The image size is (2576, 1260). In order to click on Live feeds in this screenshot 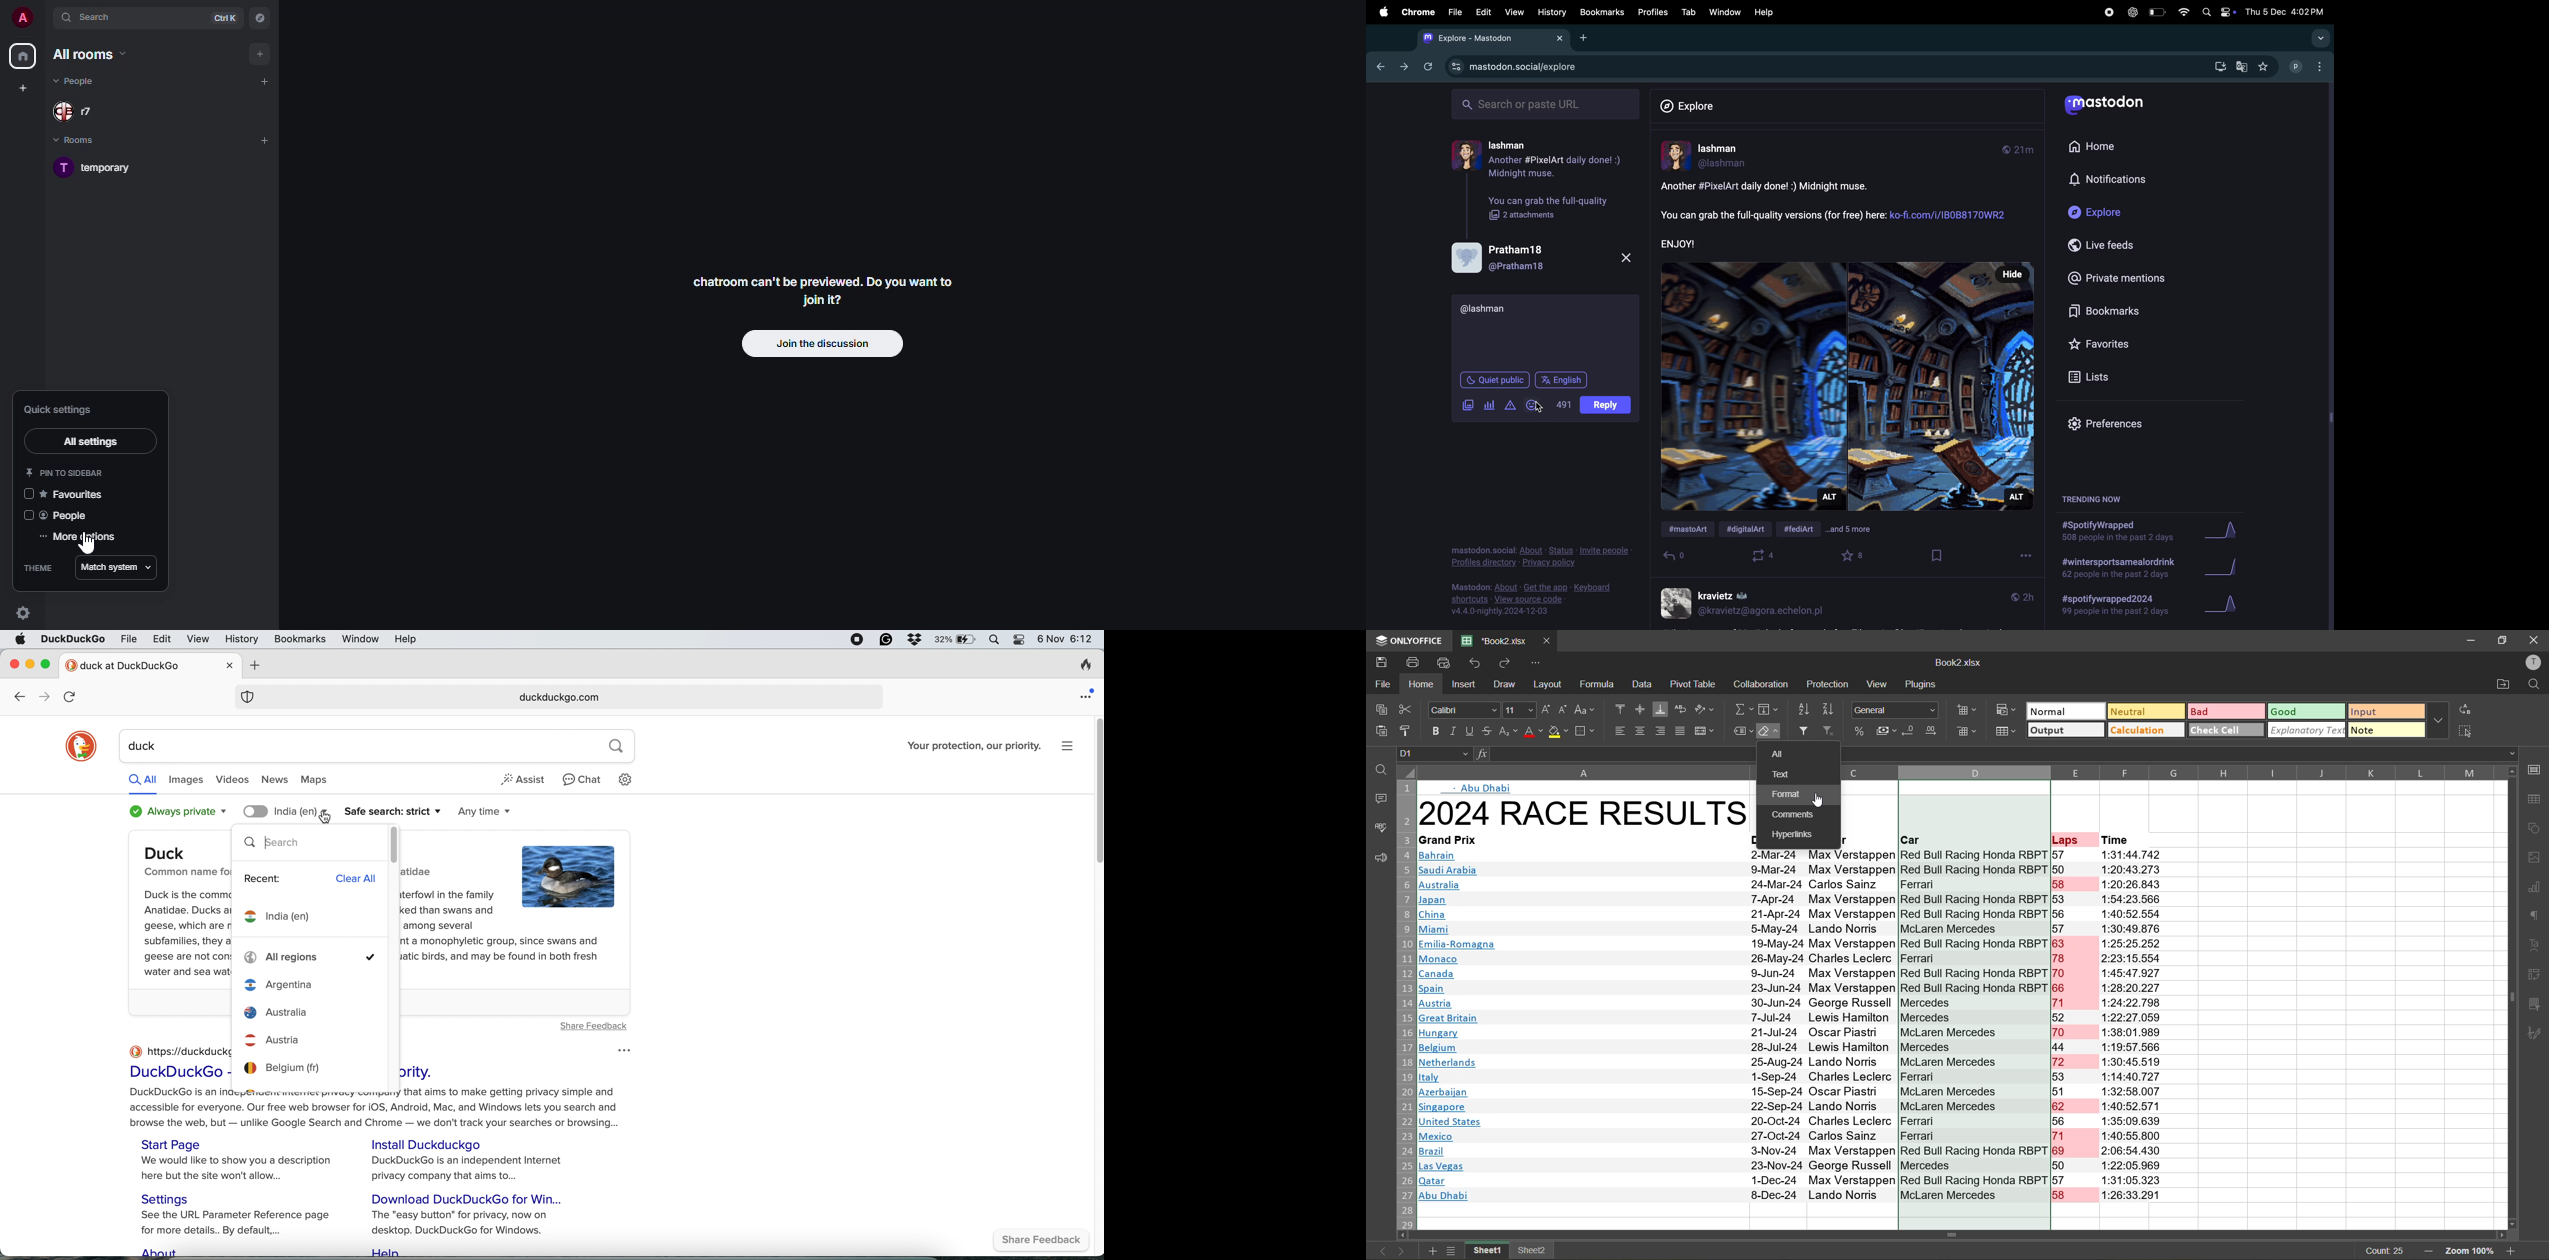, I will do `click(2116, 245)`.